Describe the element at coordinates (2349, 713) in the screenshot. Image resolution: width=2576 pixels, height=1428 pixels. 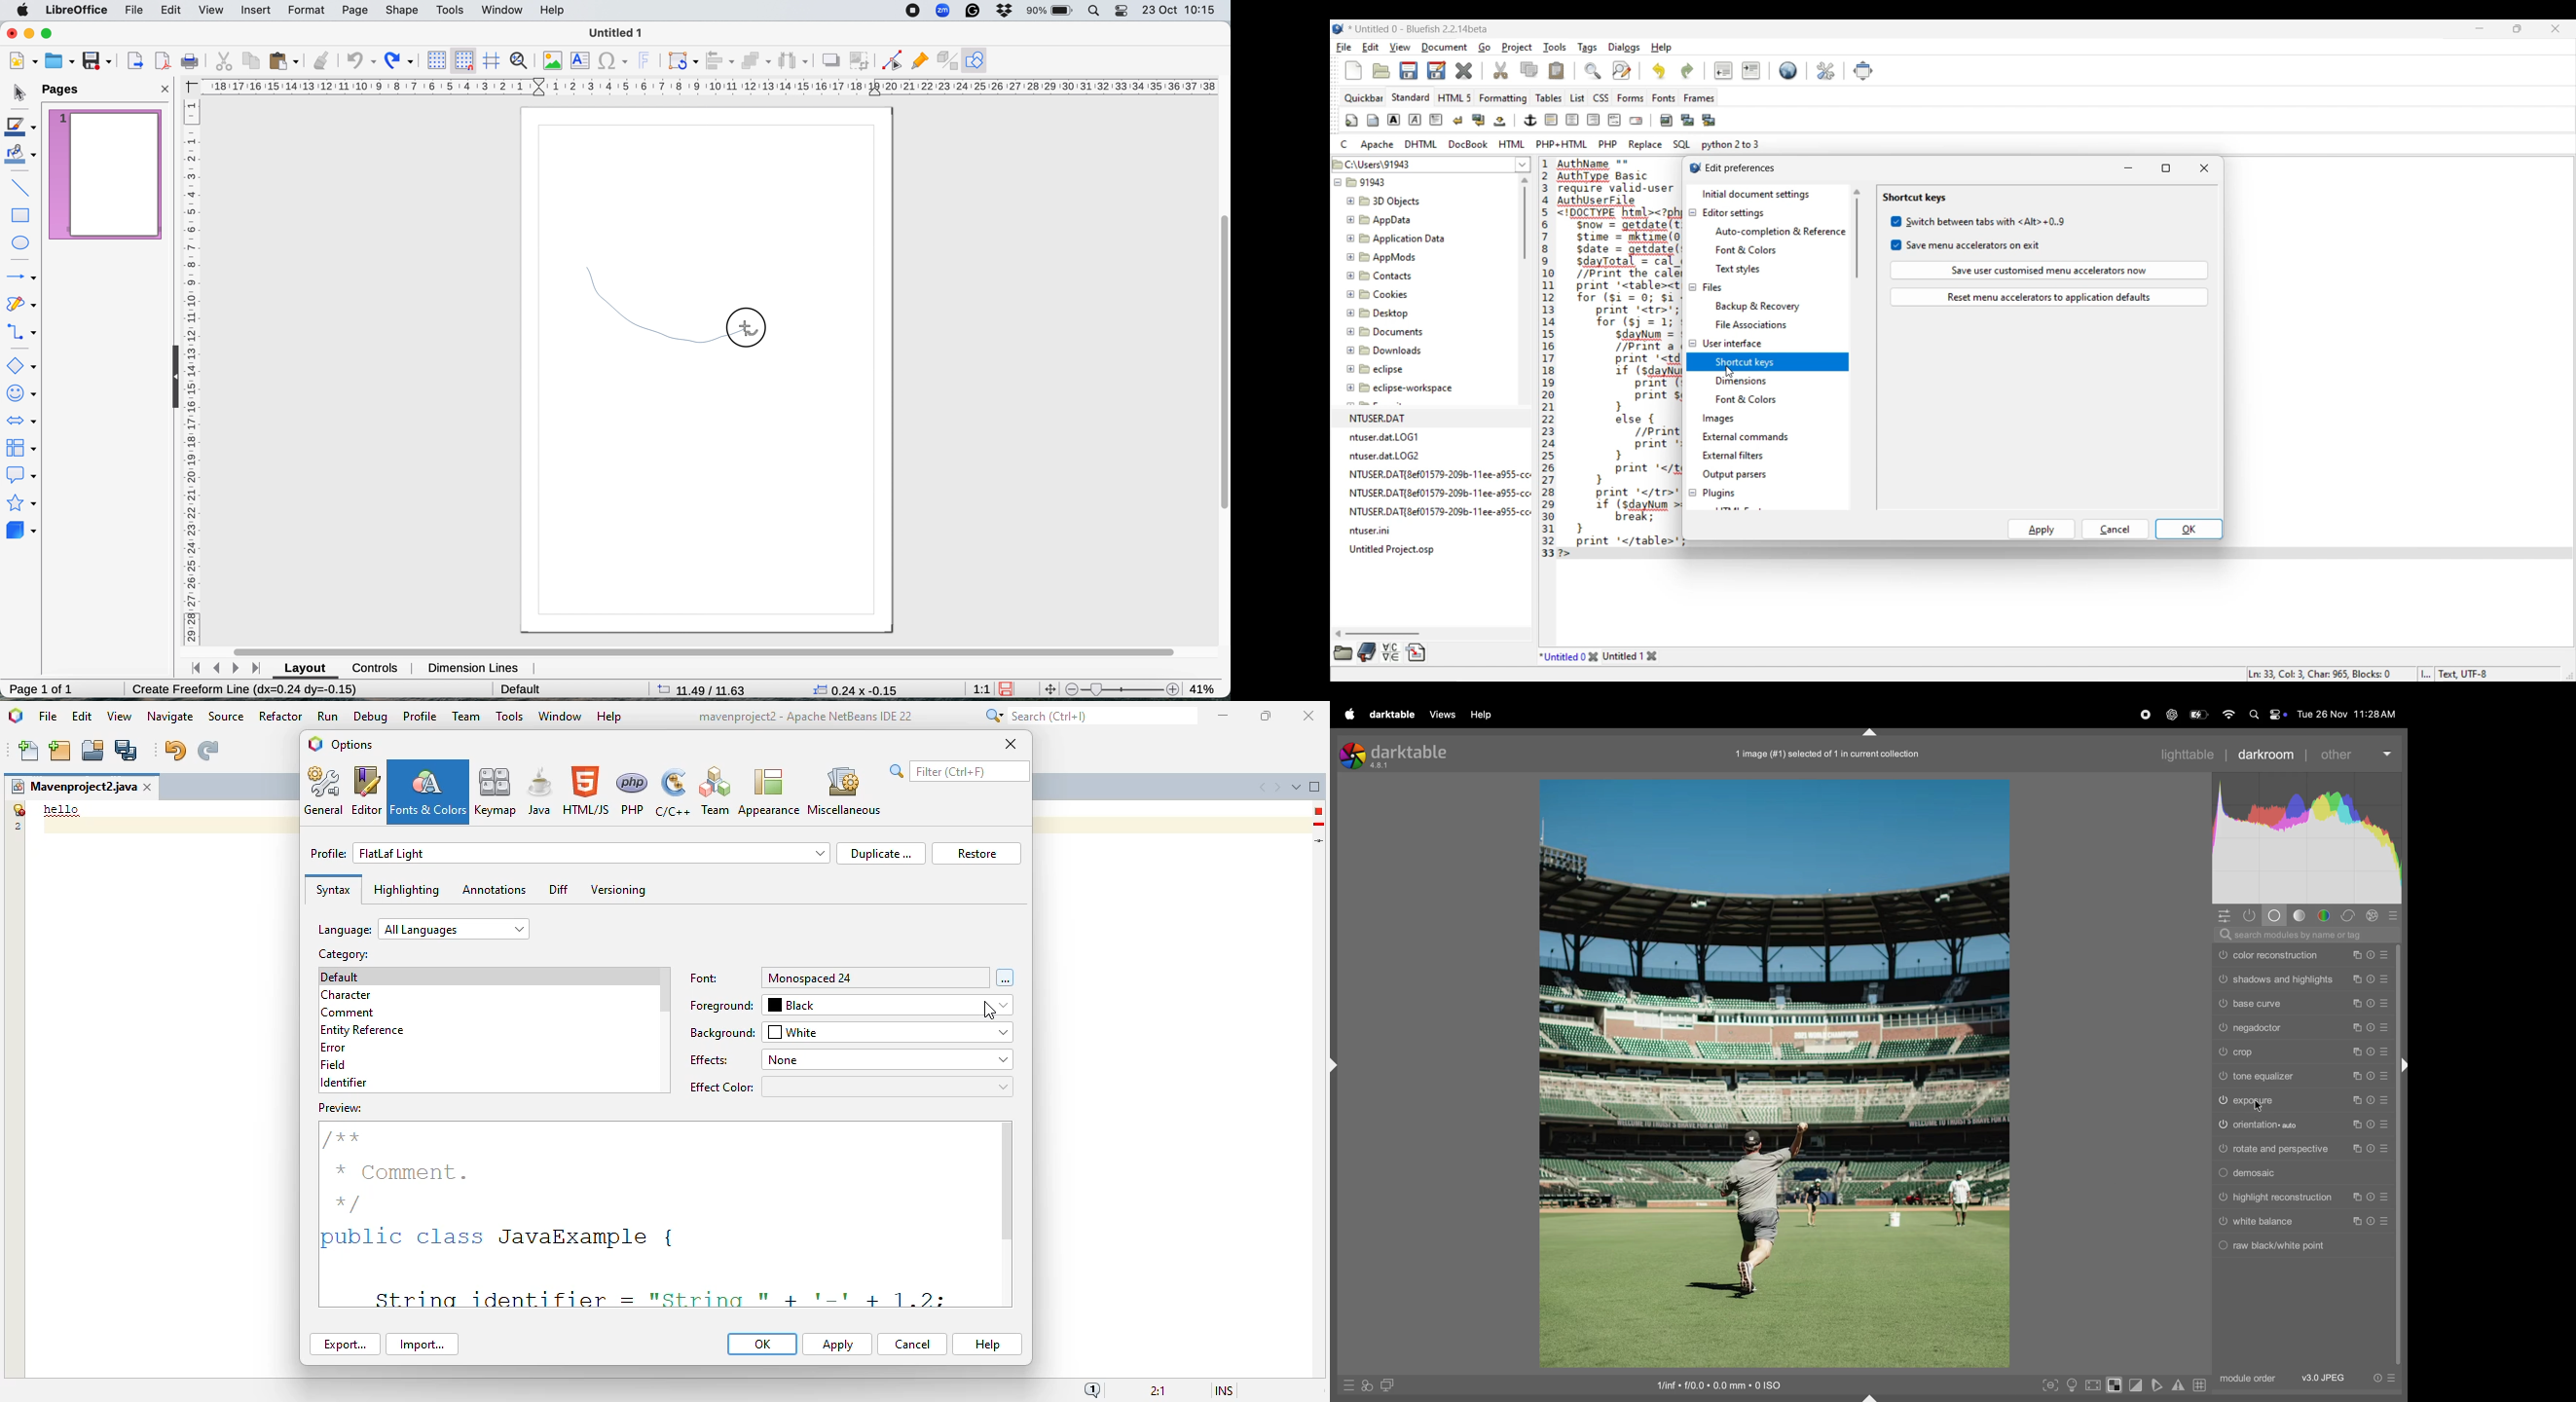
I see `date and time` at that location.